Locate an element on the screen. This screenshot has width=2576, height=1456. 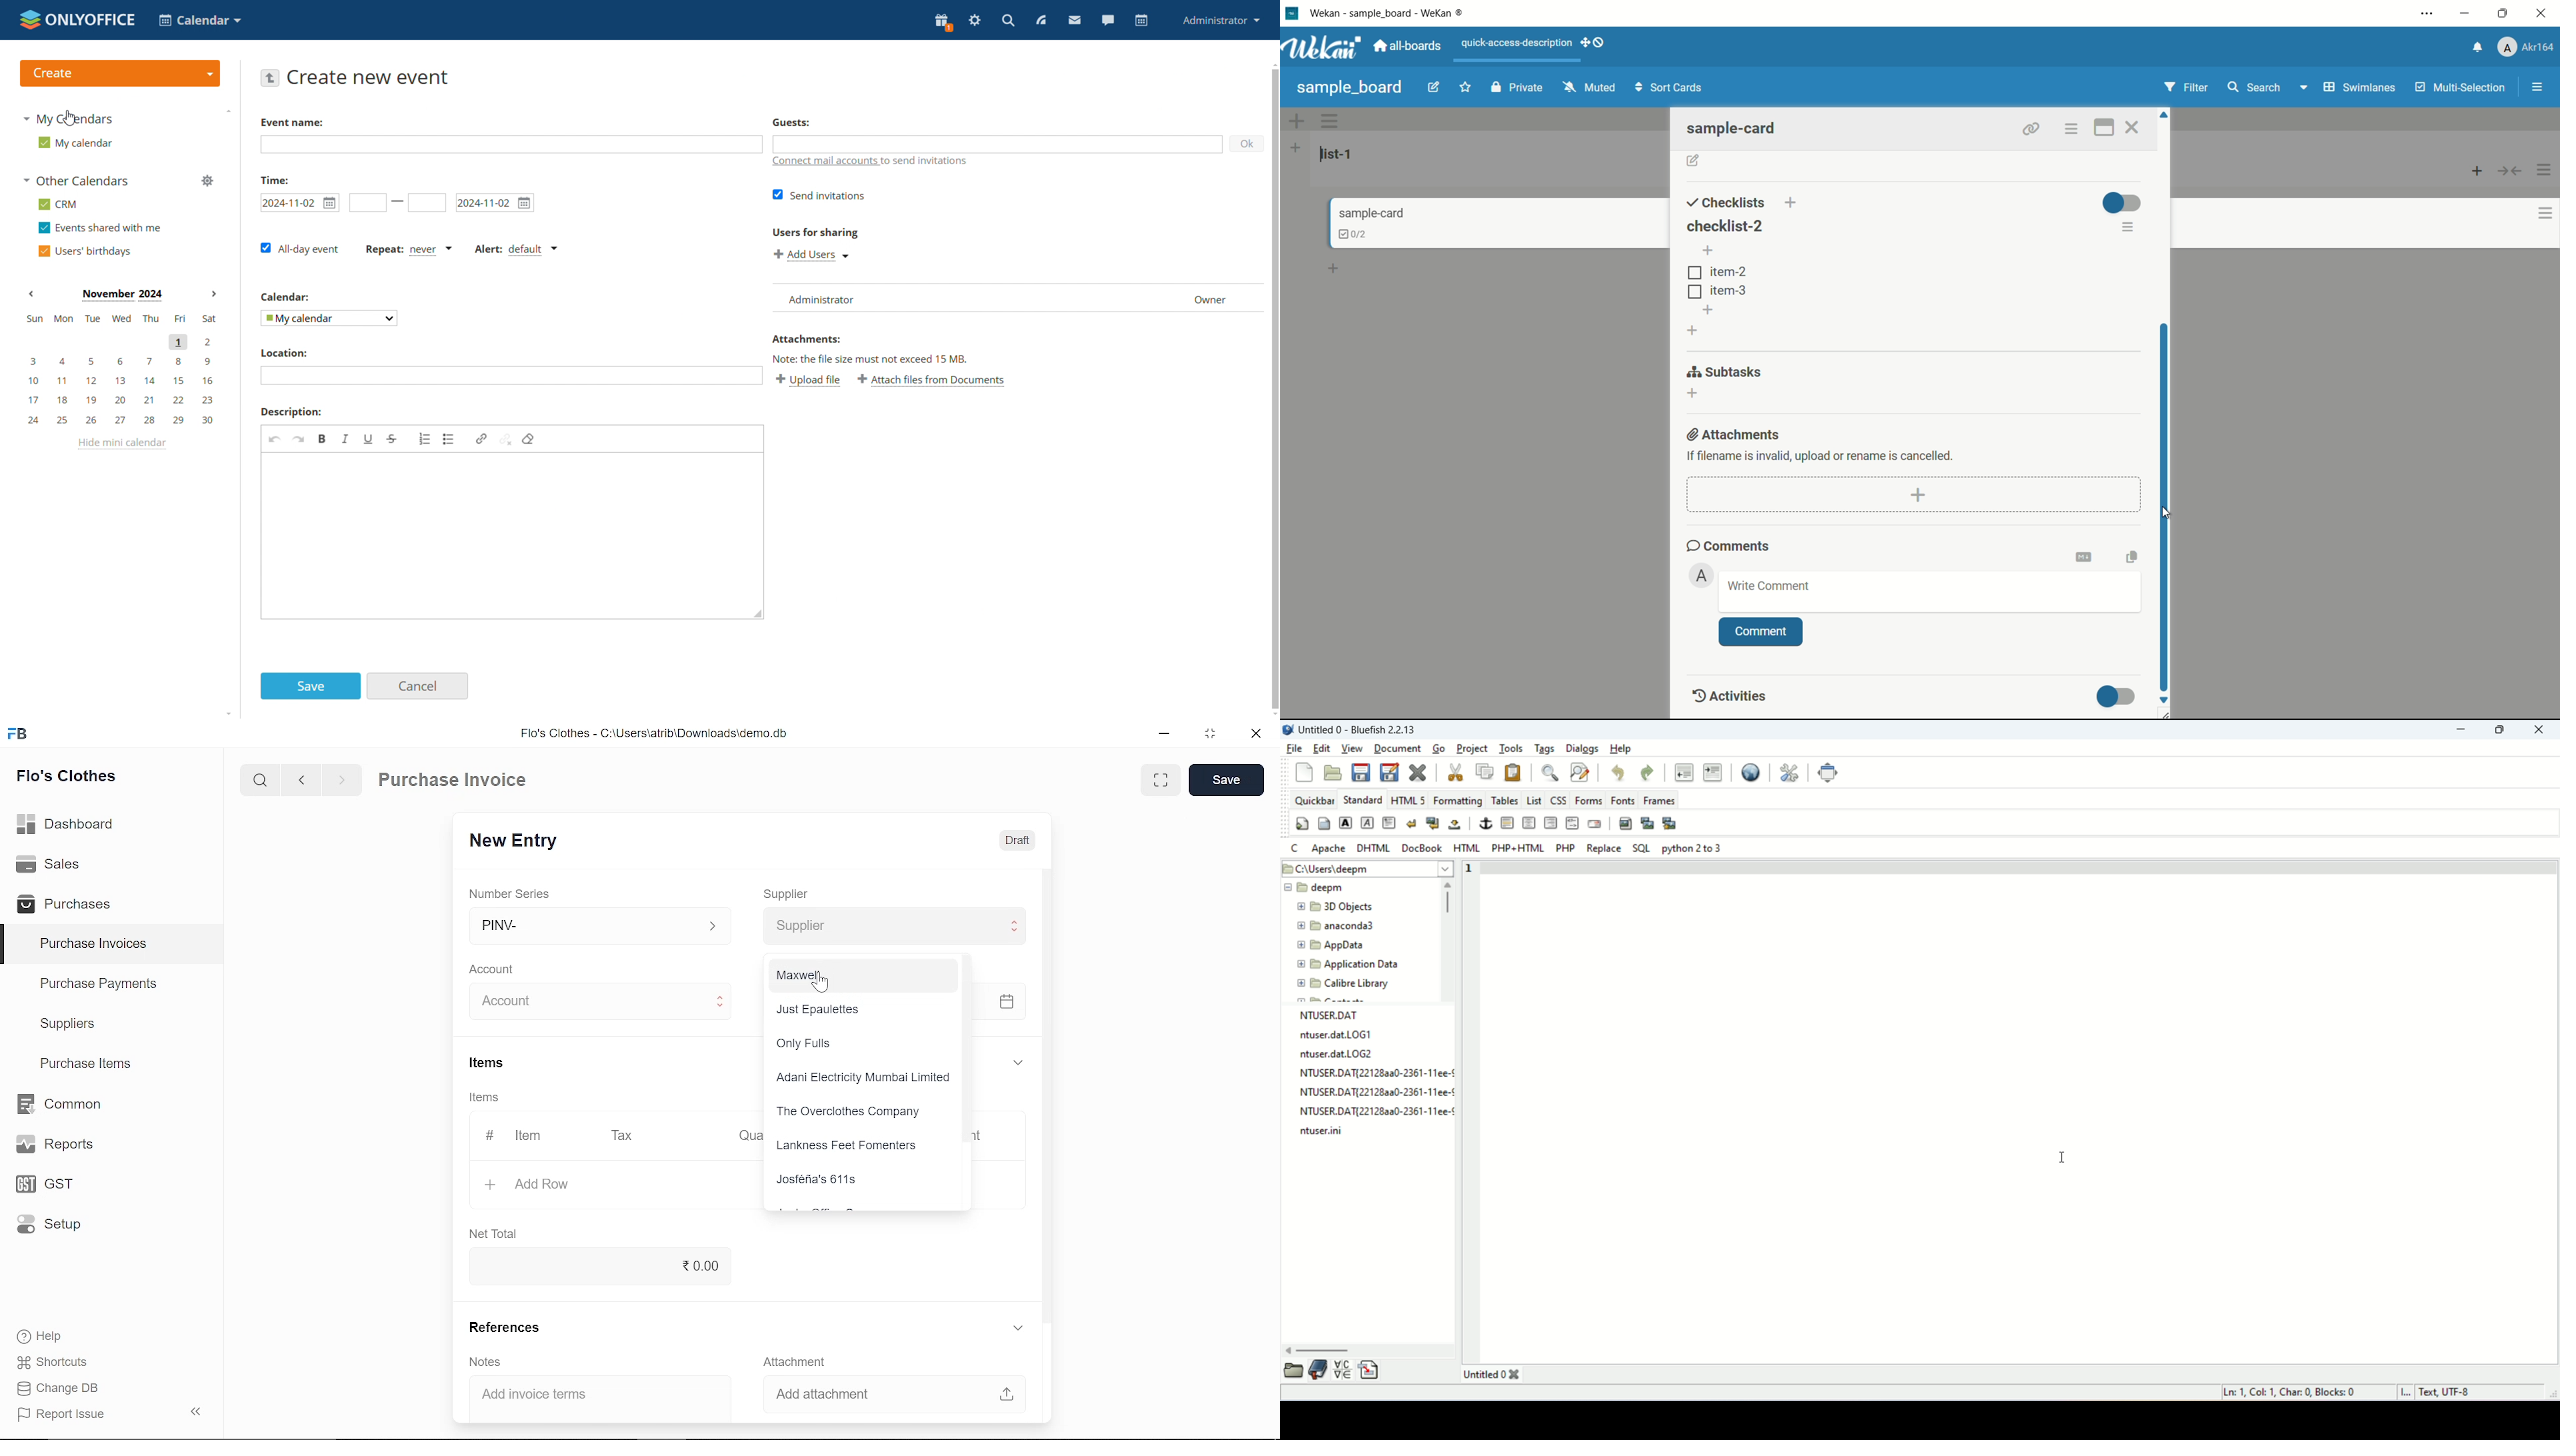
ntuser.dat.LOG2 is located at coordinates (1332, 1055).